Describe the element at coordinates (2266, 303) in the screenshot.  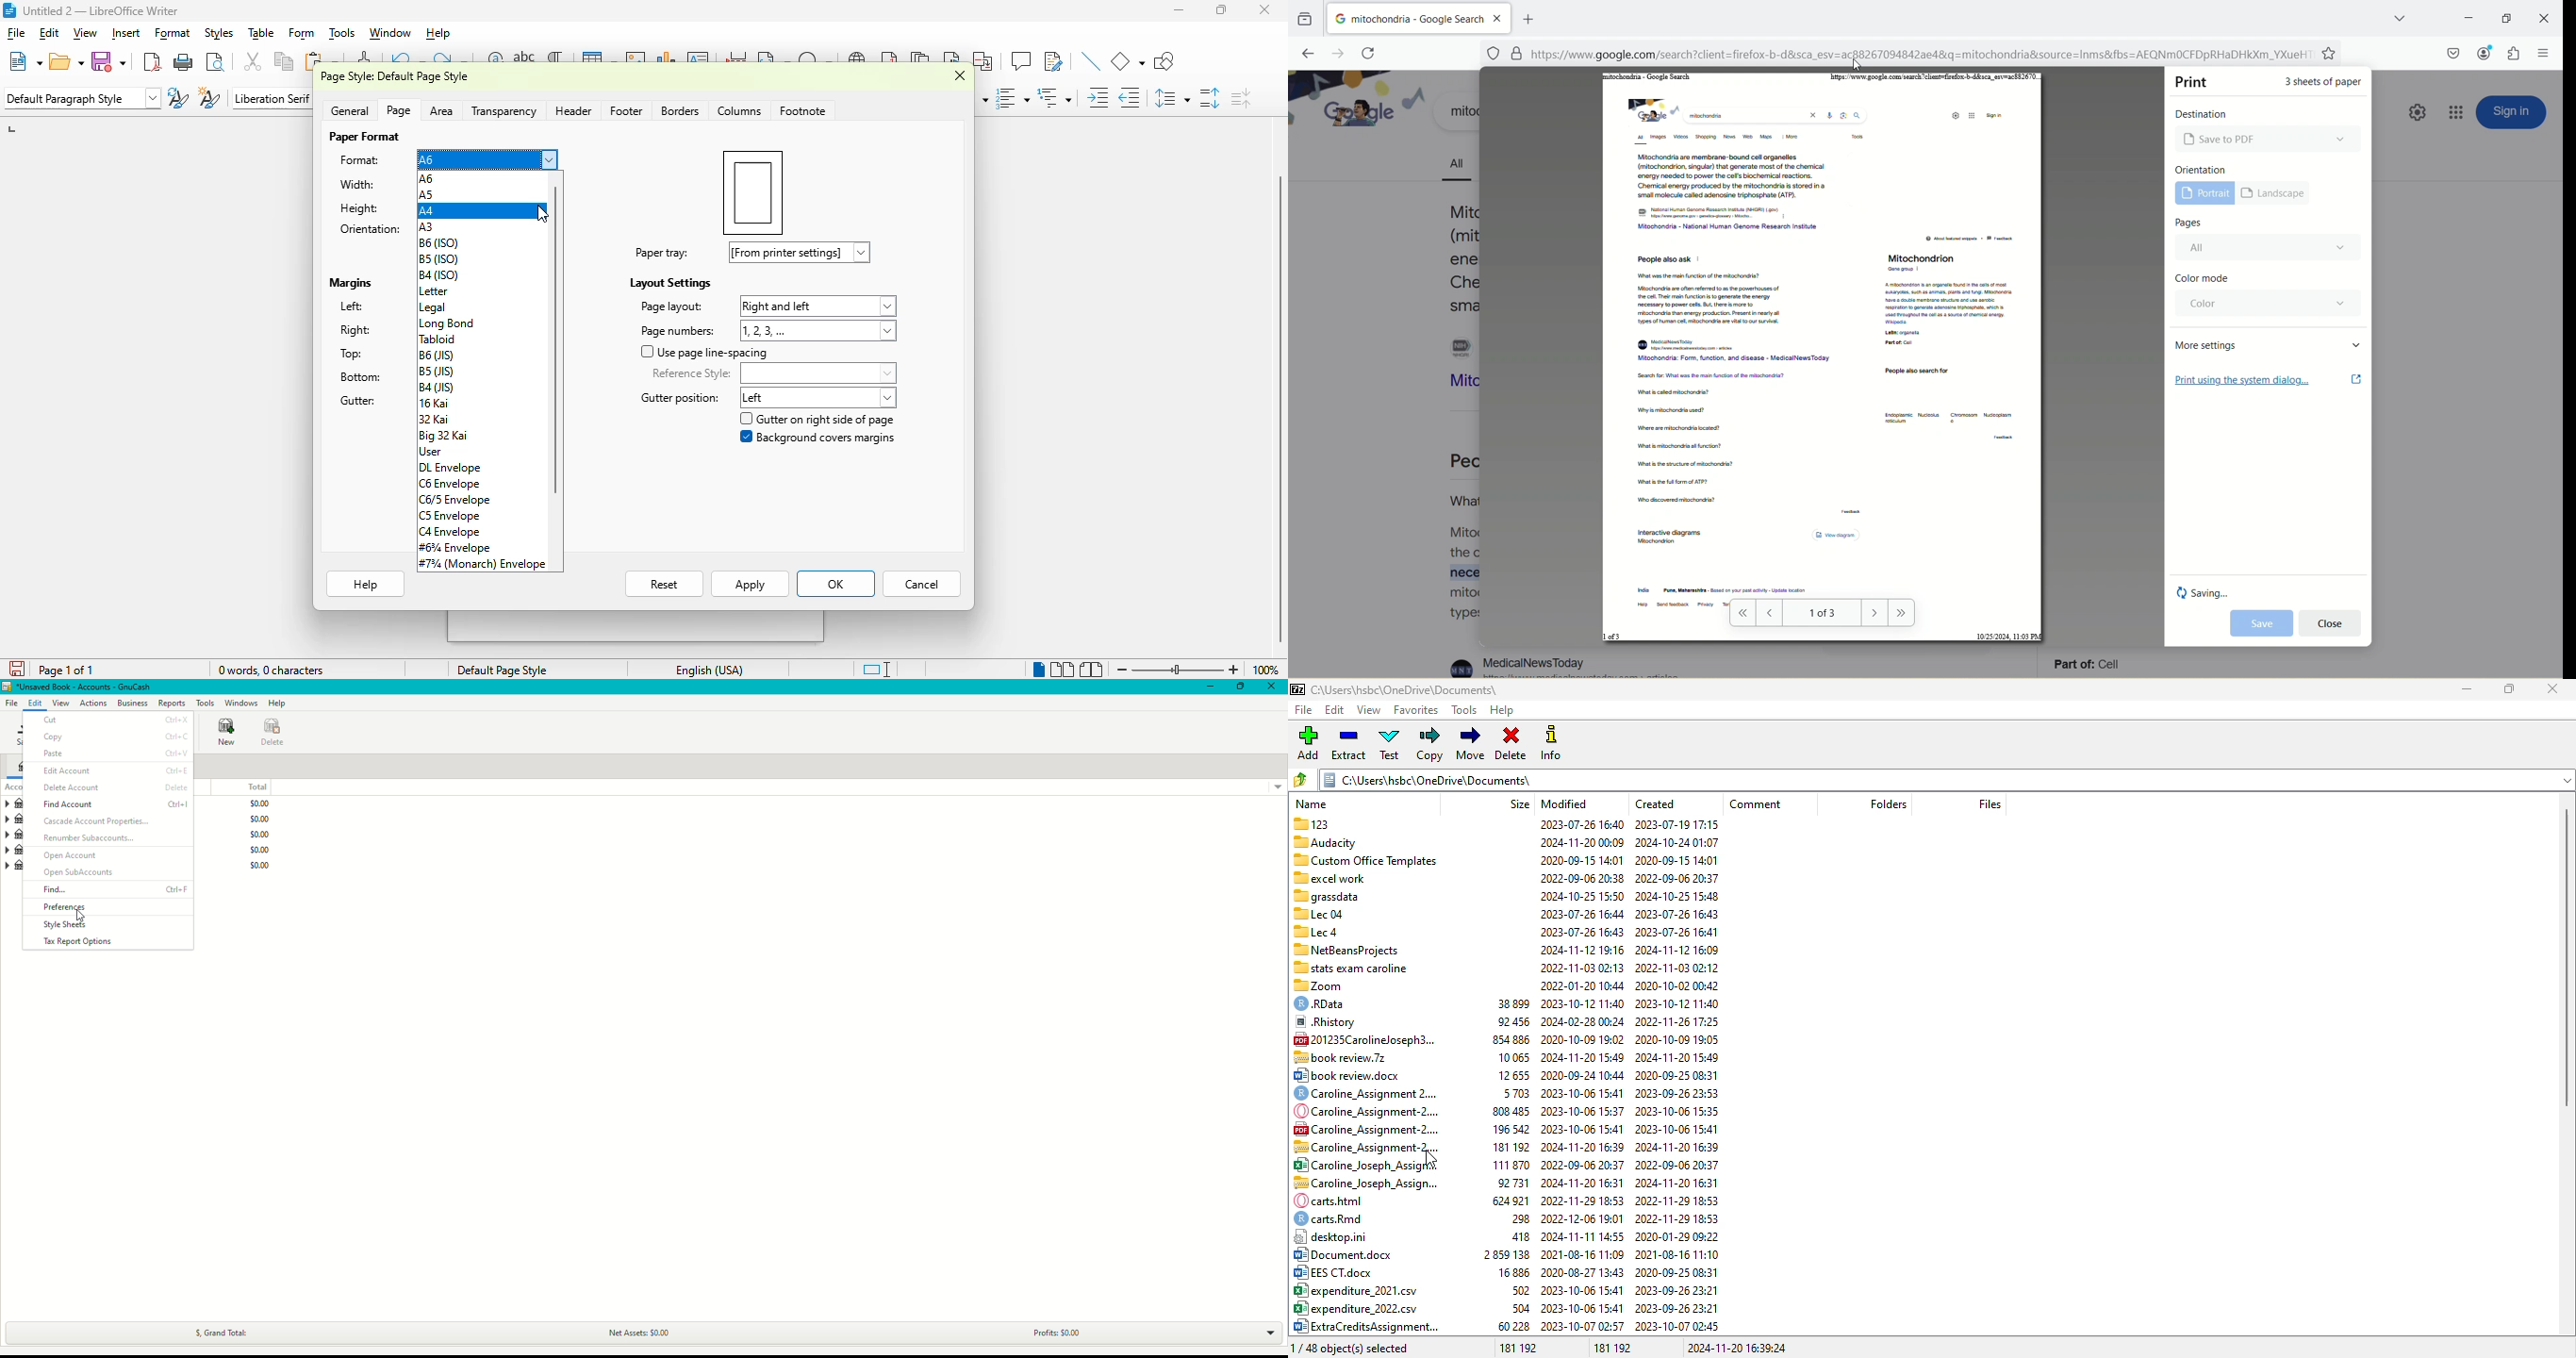
I see `color` at that location.